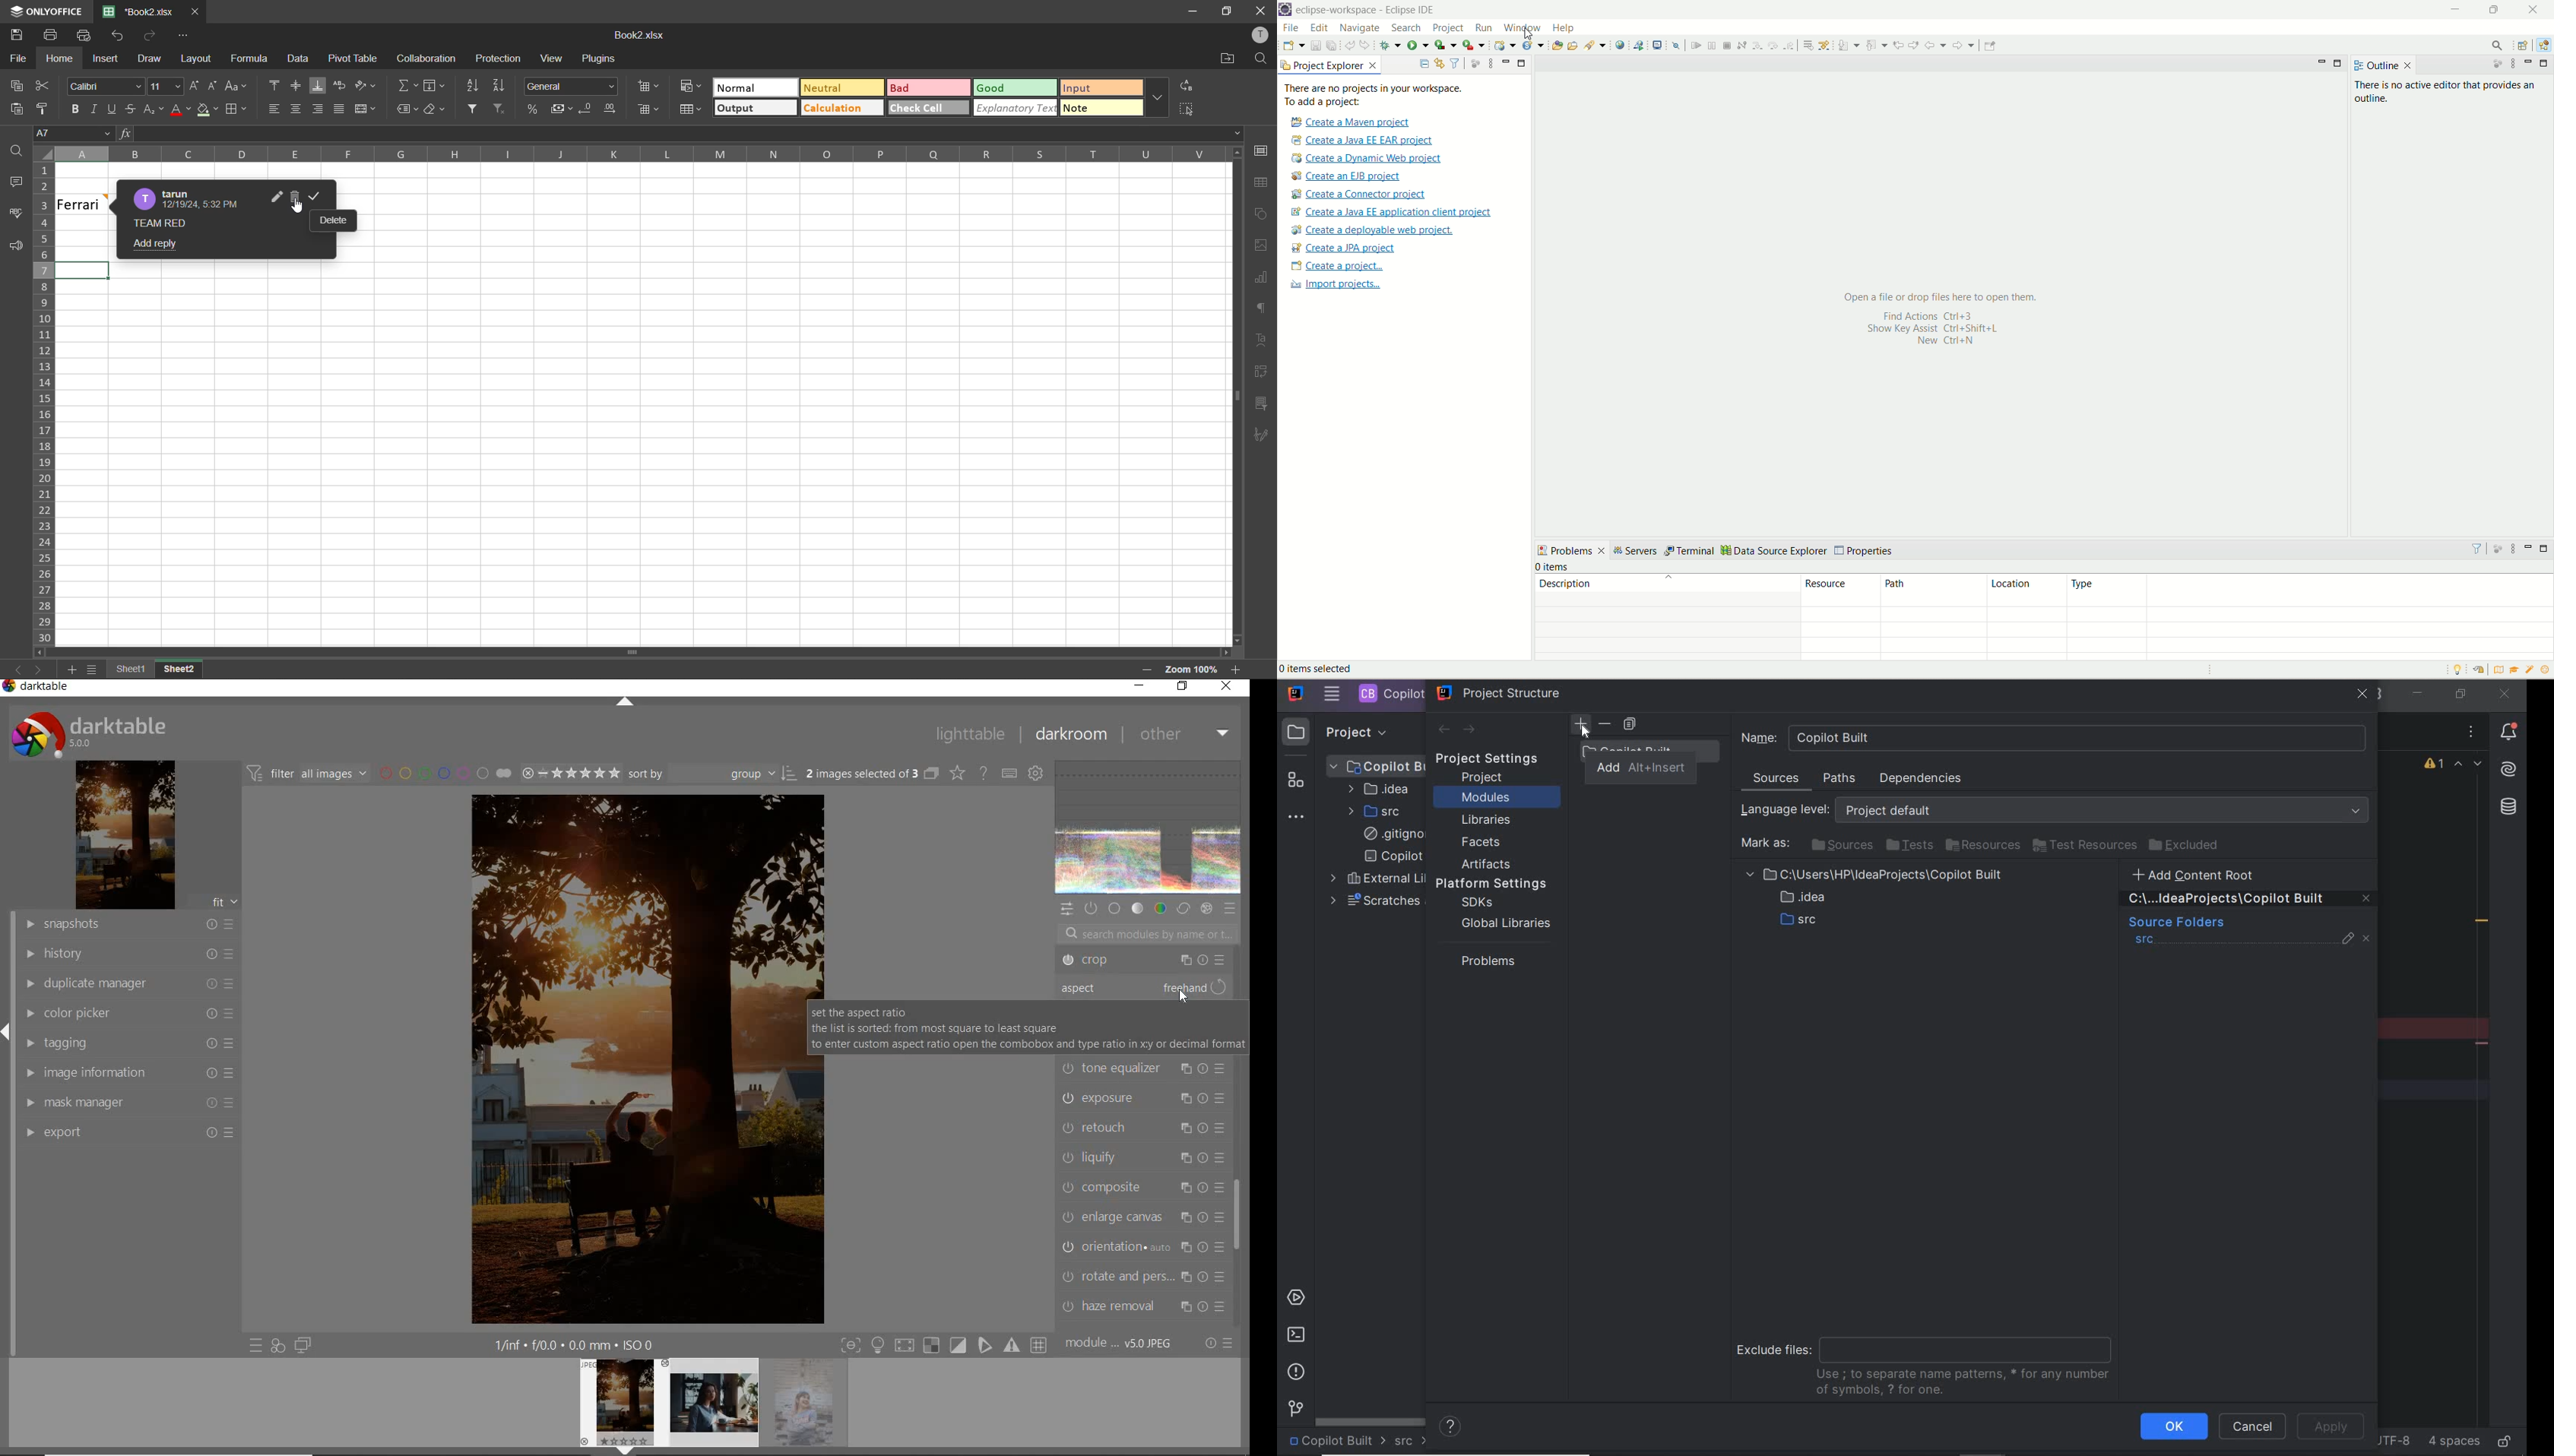 The image size is (2576, 1456). What do you see at coordinates (1572, 550) in the screenshot?
I see `problems` at bounding box center [1572, 550].